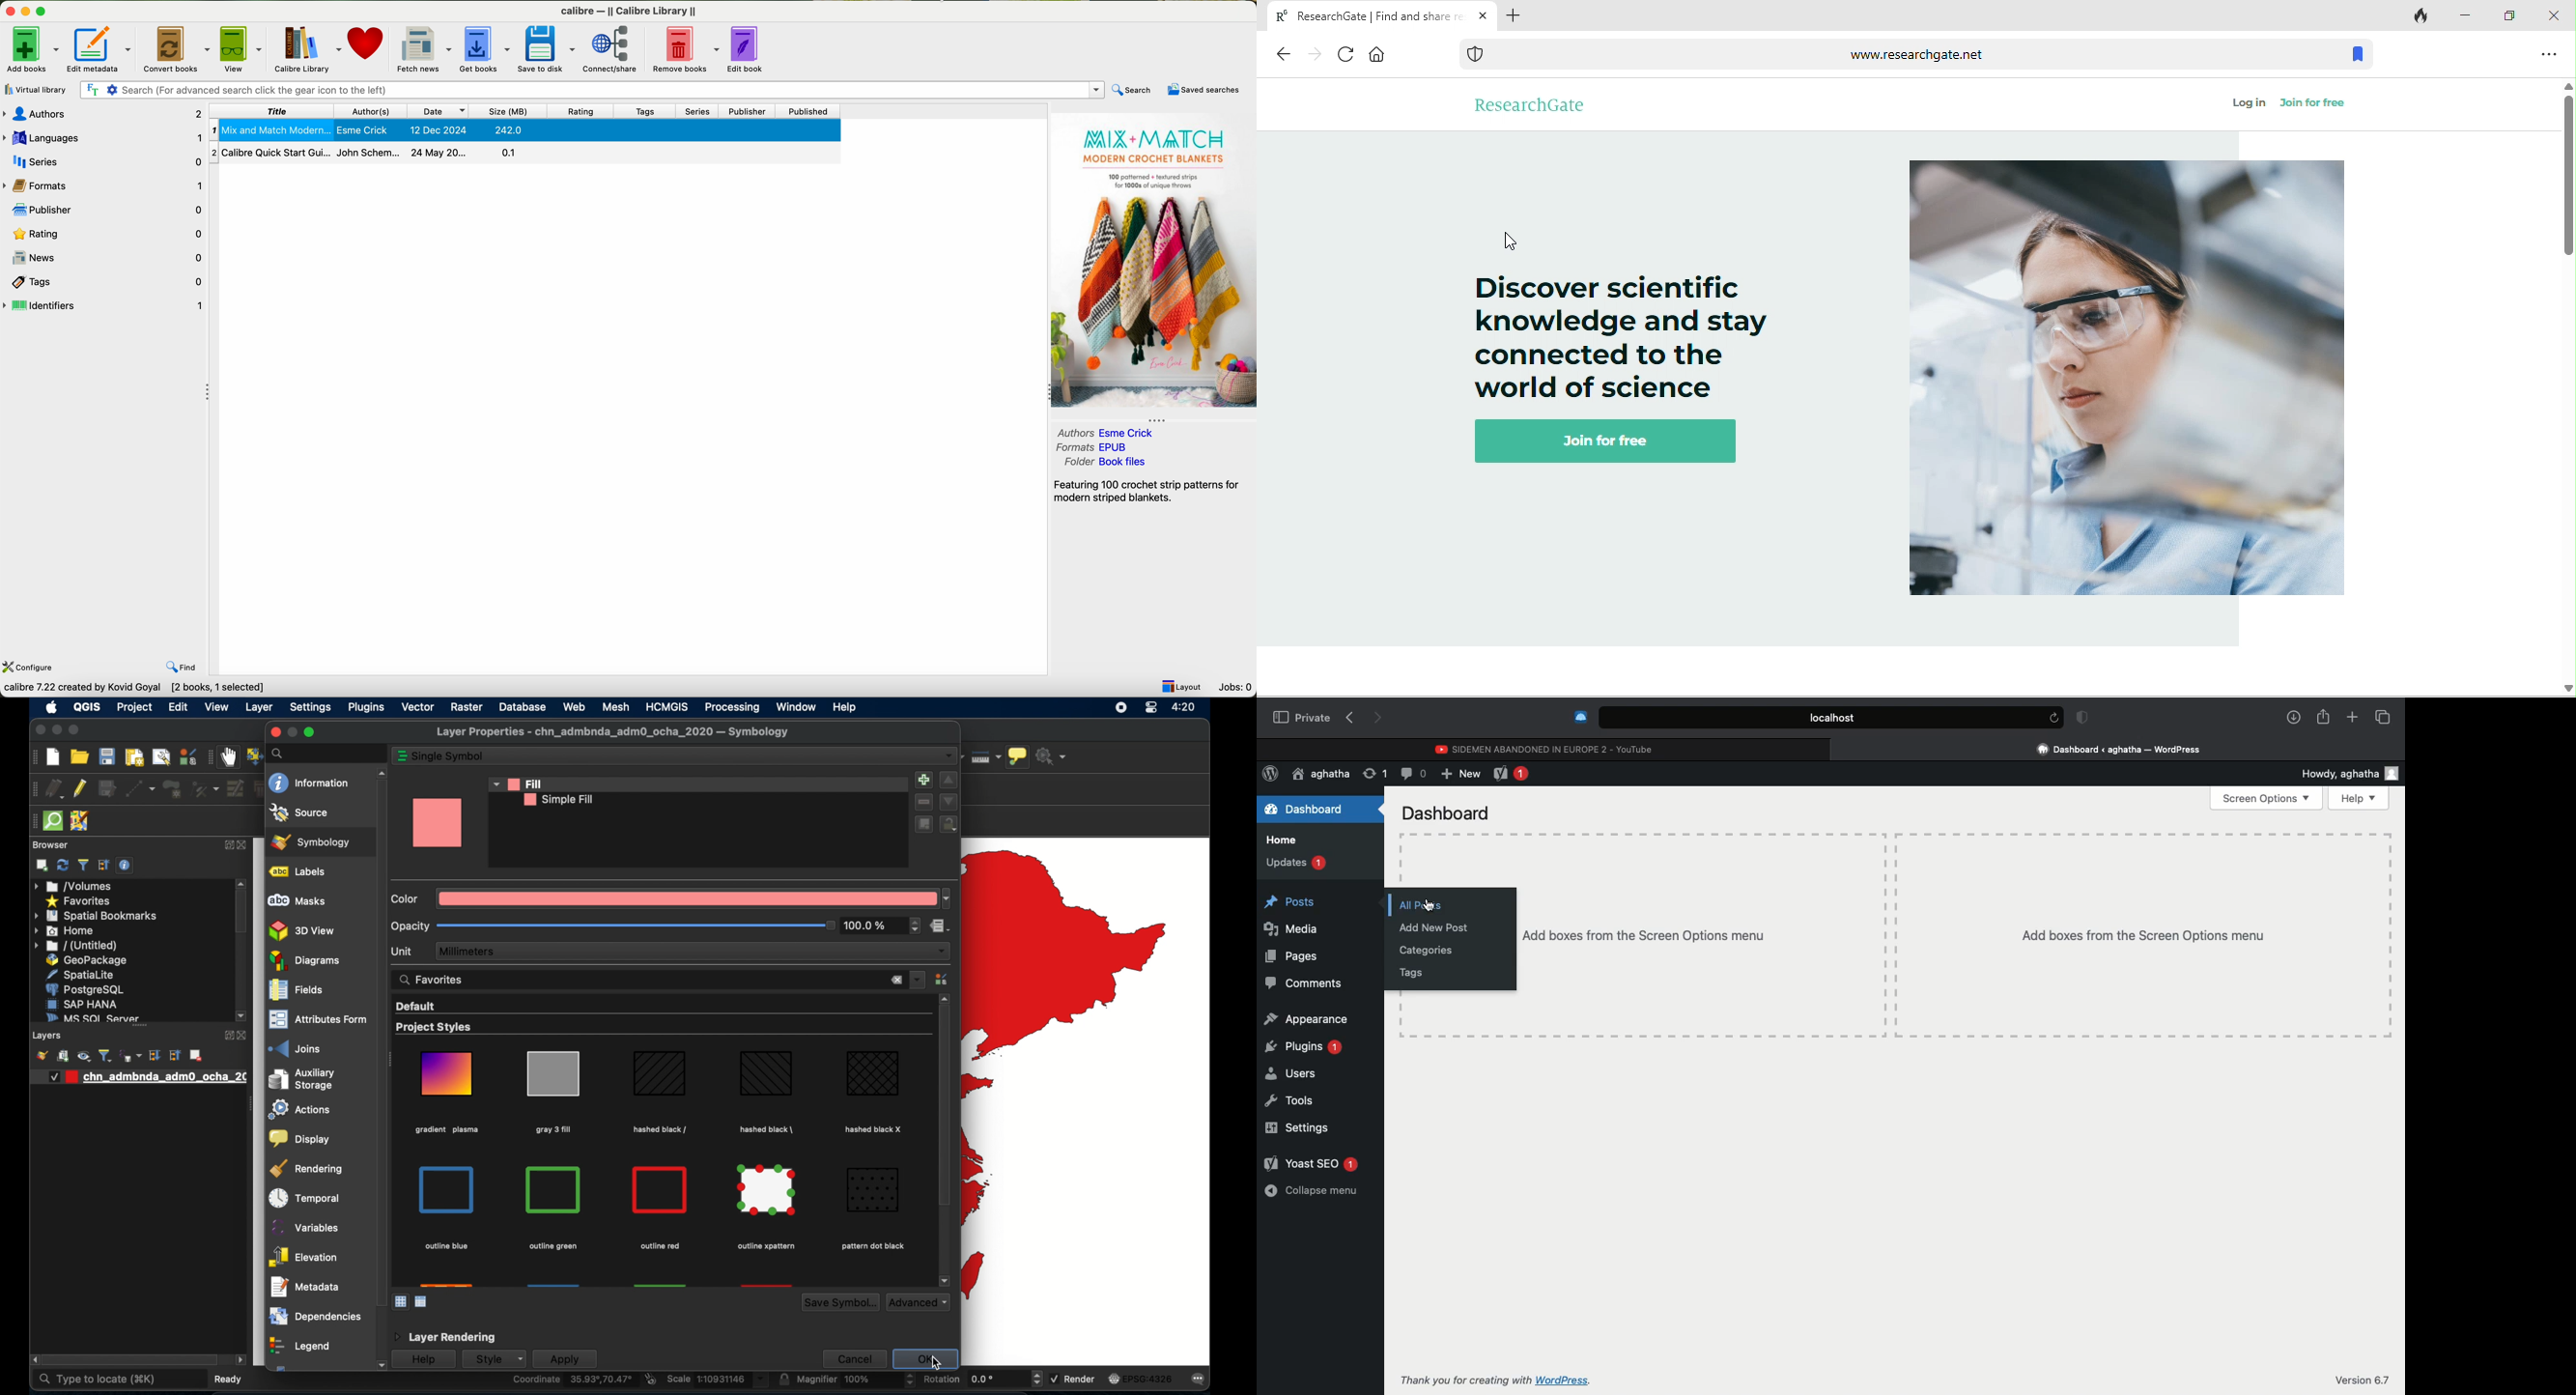 This screenshot has height=1400, width=2576. I want to click on Posts, so click(1292, 903).